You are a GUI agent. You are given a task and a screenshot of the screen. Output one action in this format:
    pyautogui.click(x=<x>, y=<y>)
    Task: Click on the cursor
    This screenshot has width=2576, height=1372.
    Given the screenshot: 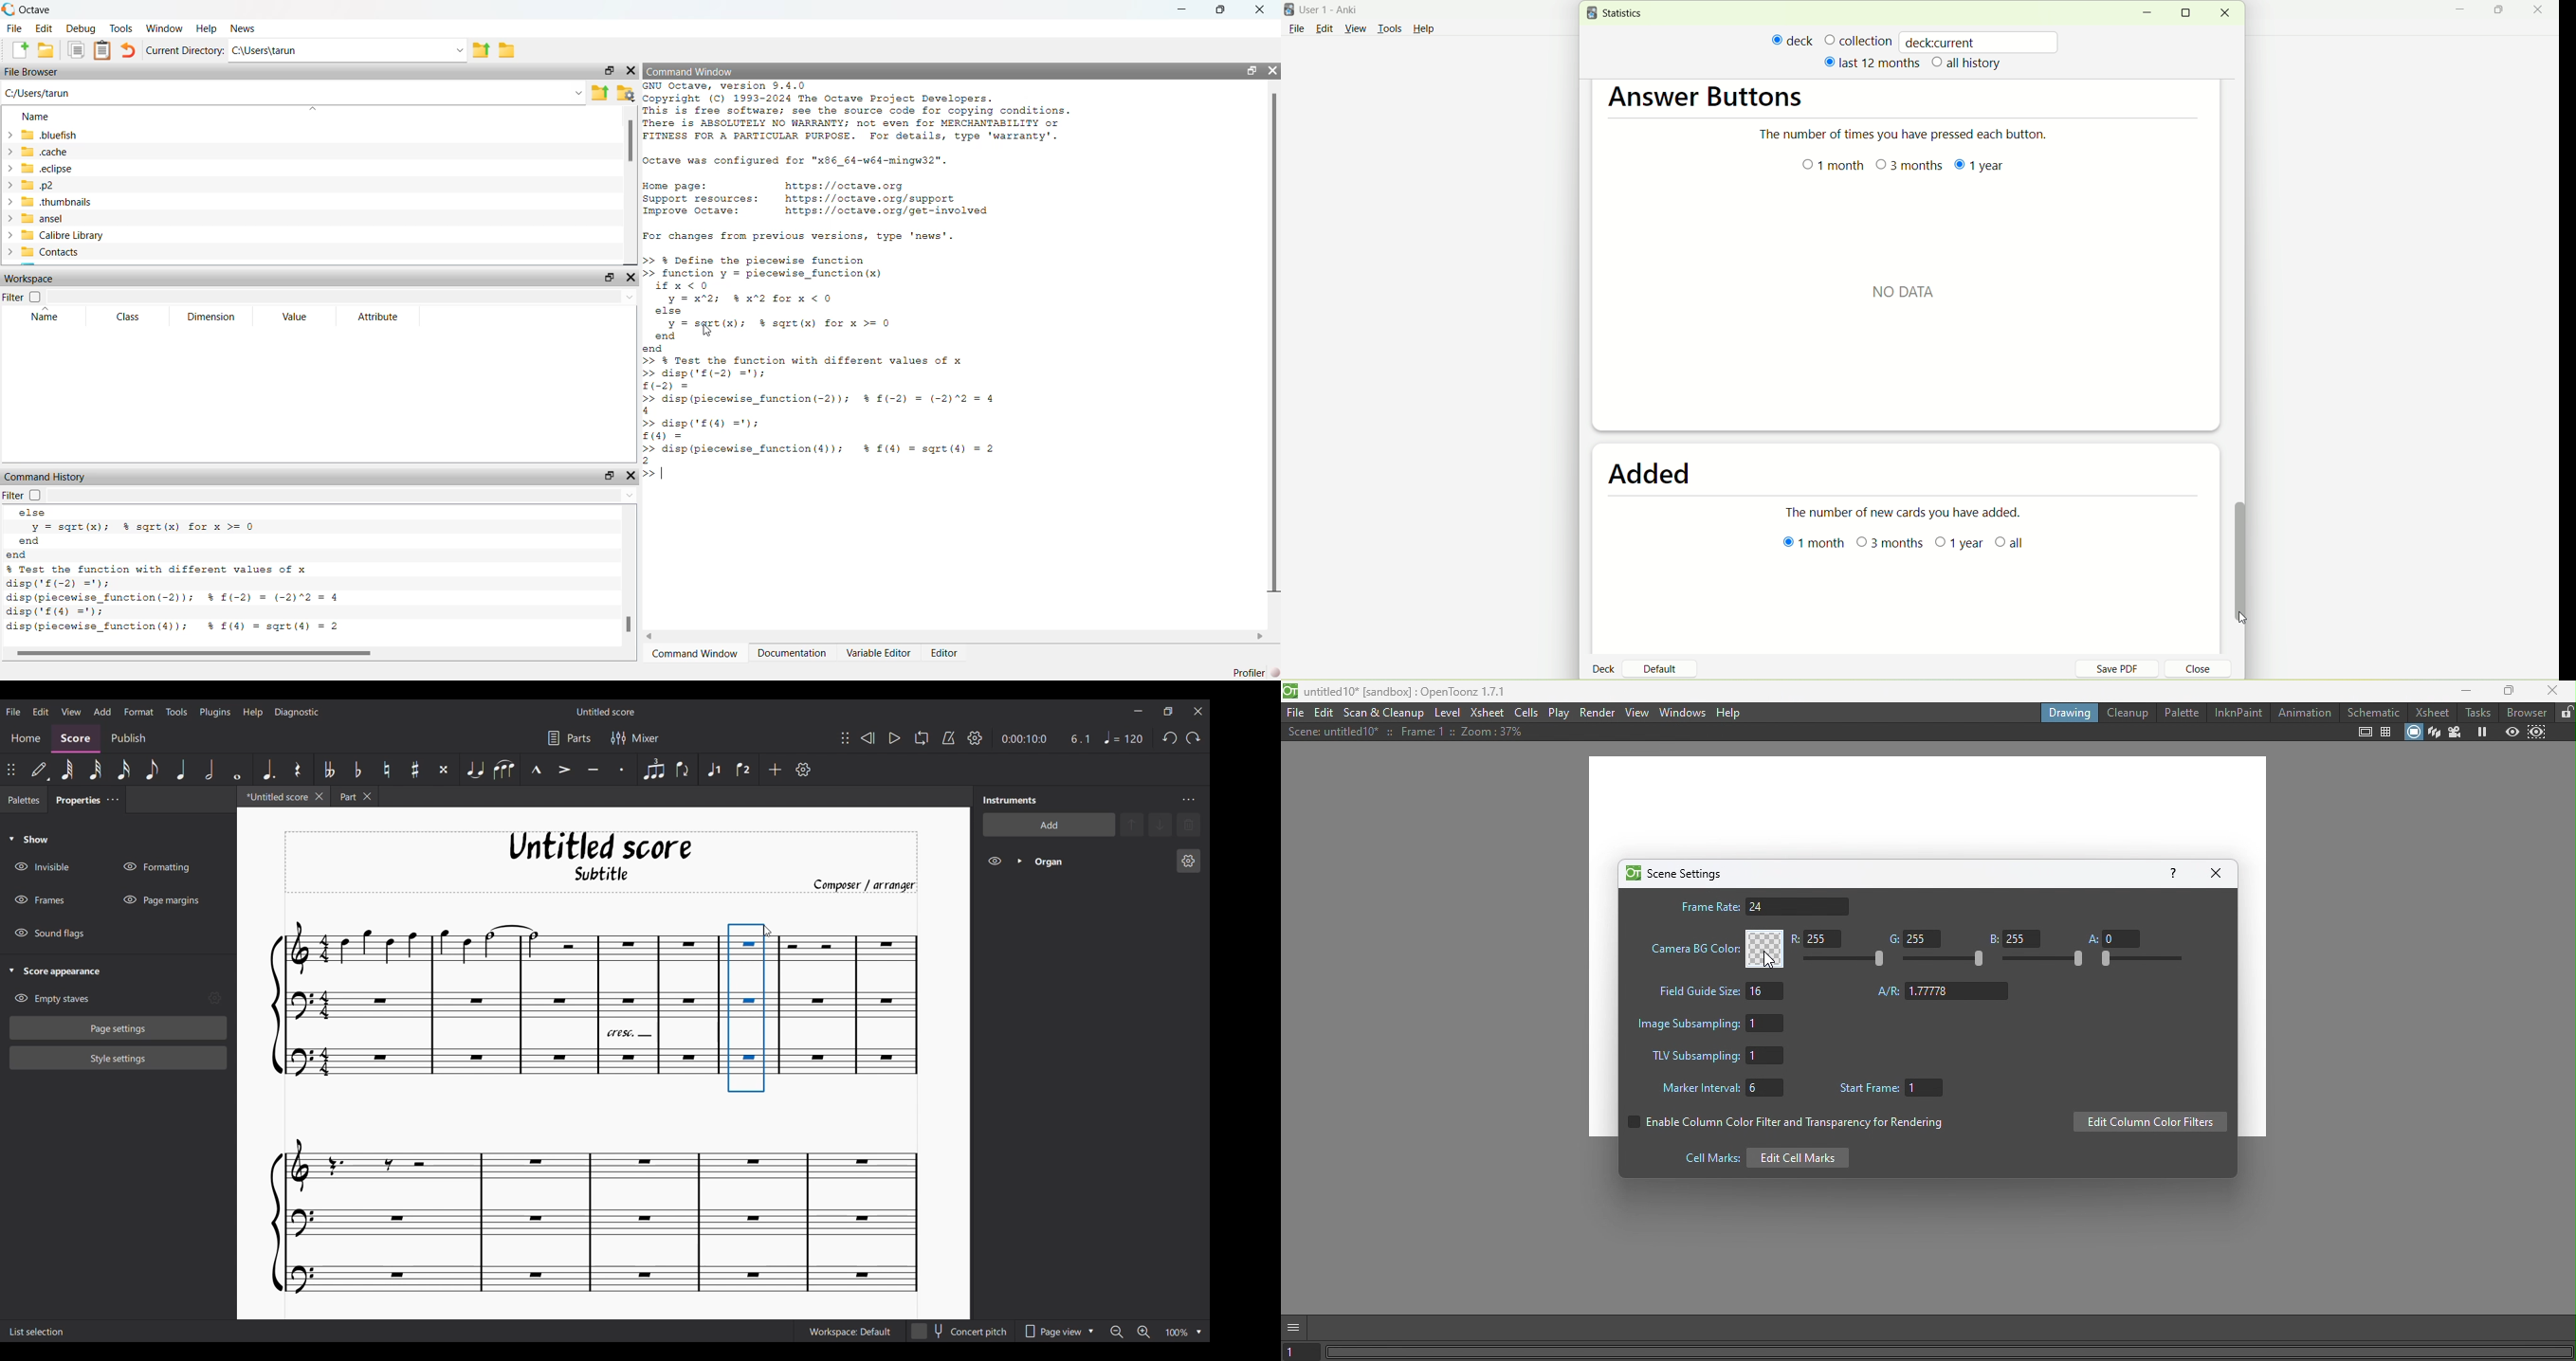 What is the action you would take?
    pyautogui.click(x=2250, y=624)
    